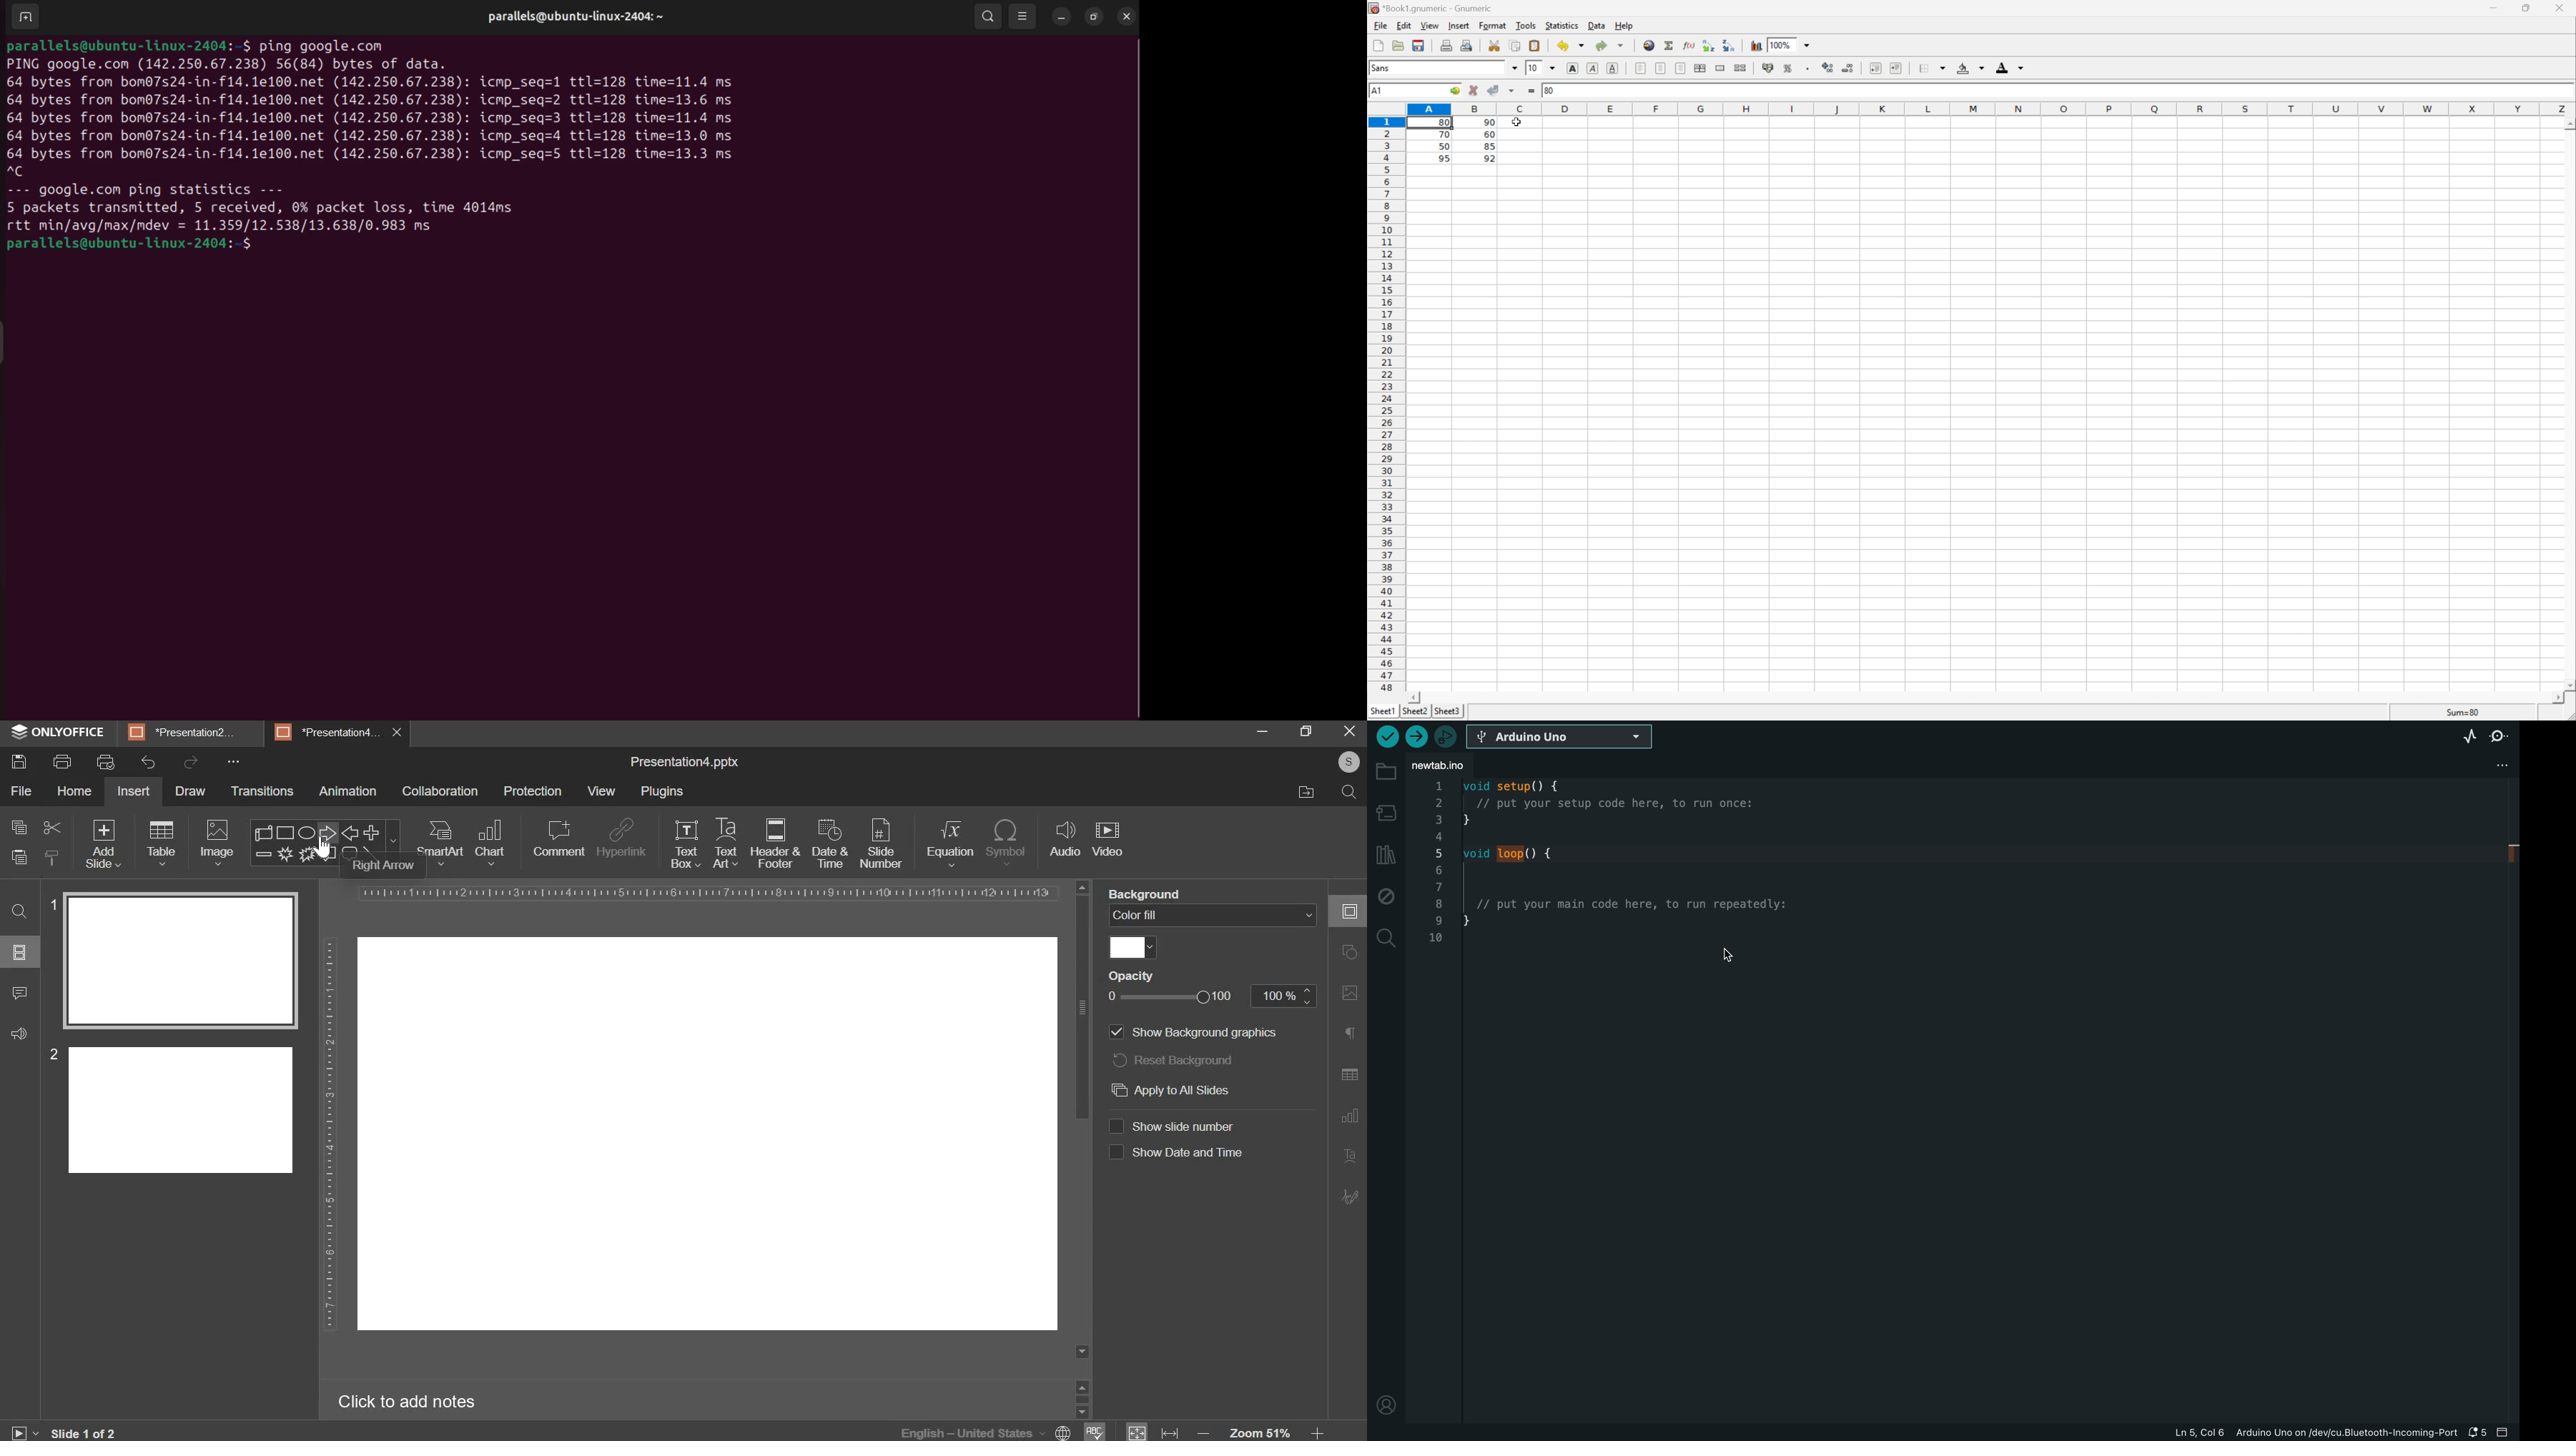 The height and width of the screenshot is (1456, 2576). Describe the element at coordinates (1489, 134) in the screenshot. I see `60` at that location.